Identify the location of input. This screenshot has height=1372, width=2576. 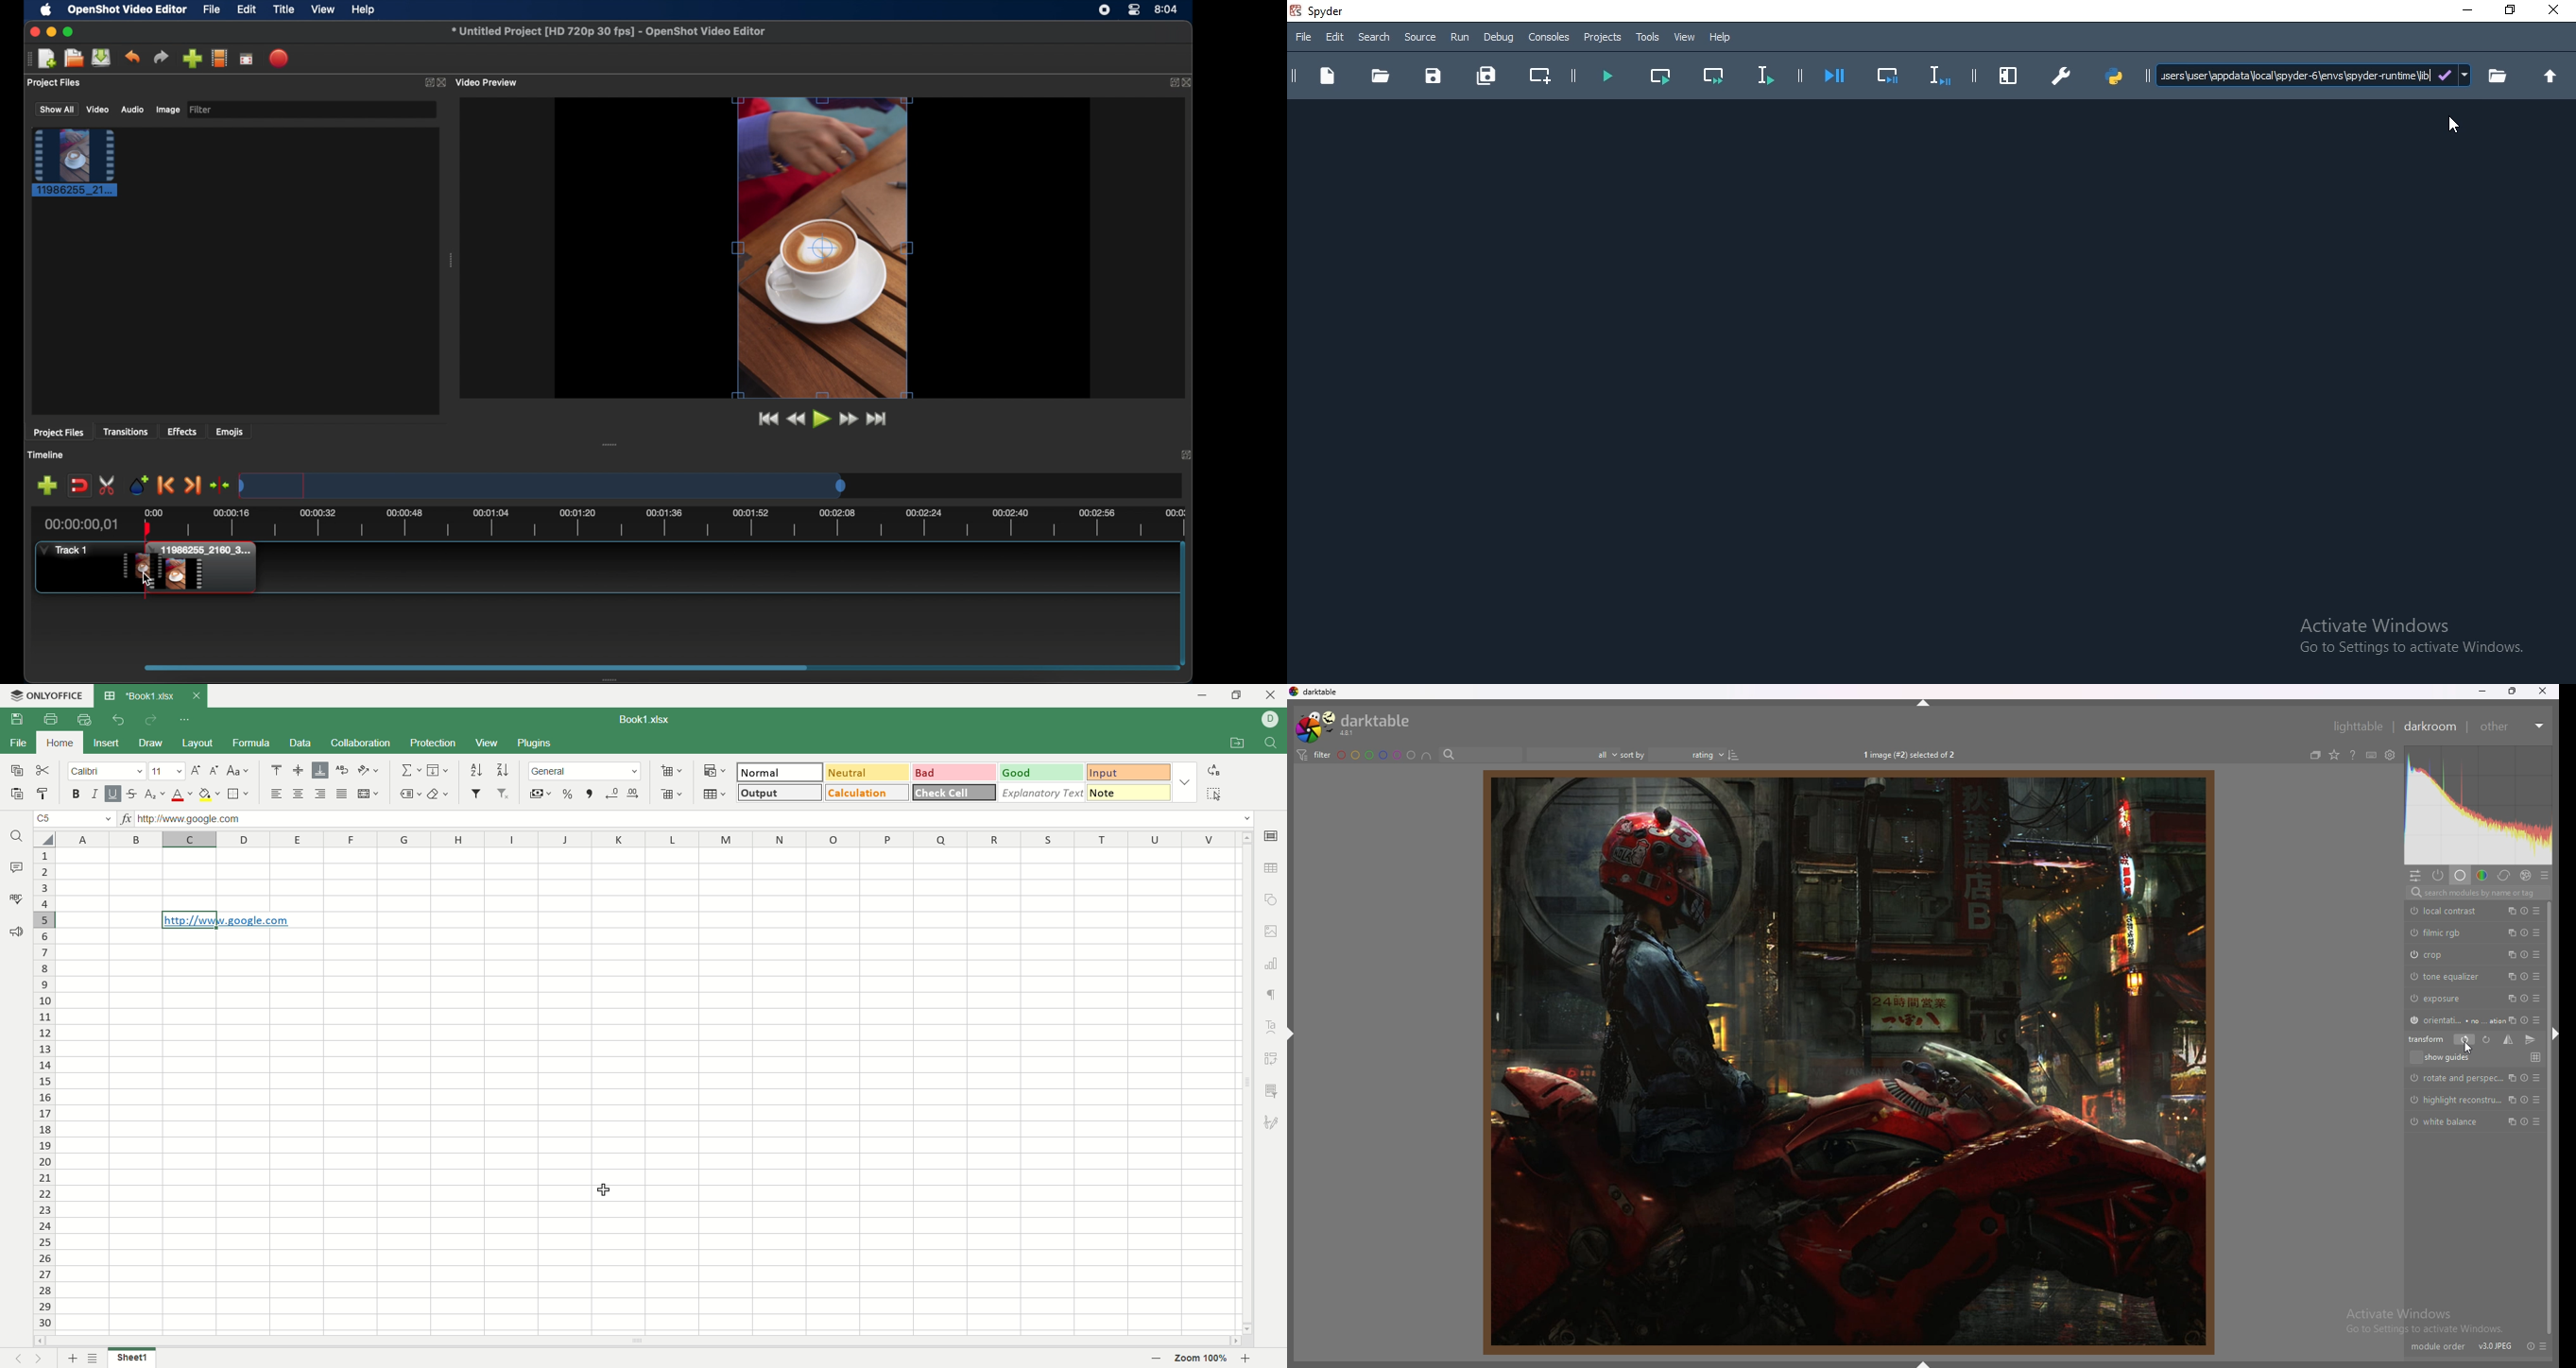
(1130, 773).